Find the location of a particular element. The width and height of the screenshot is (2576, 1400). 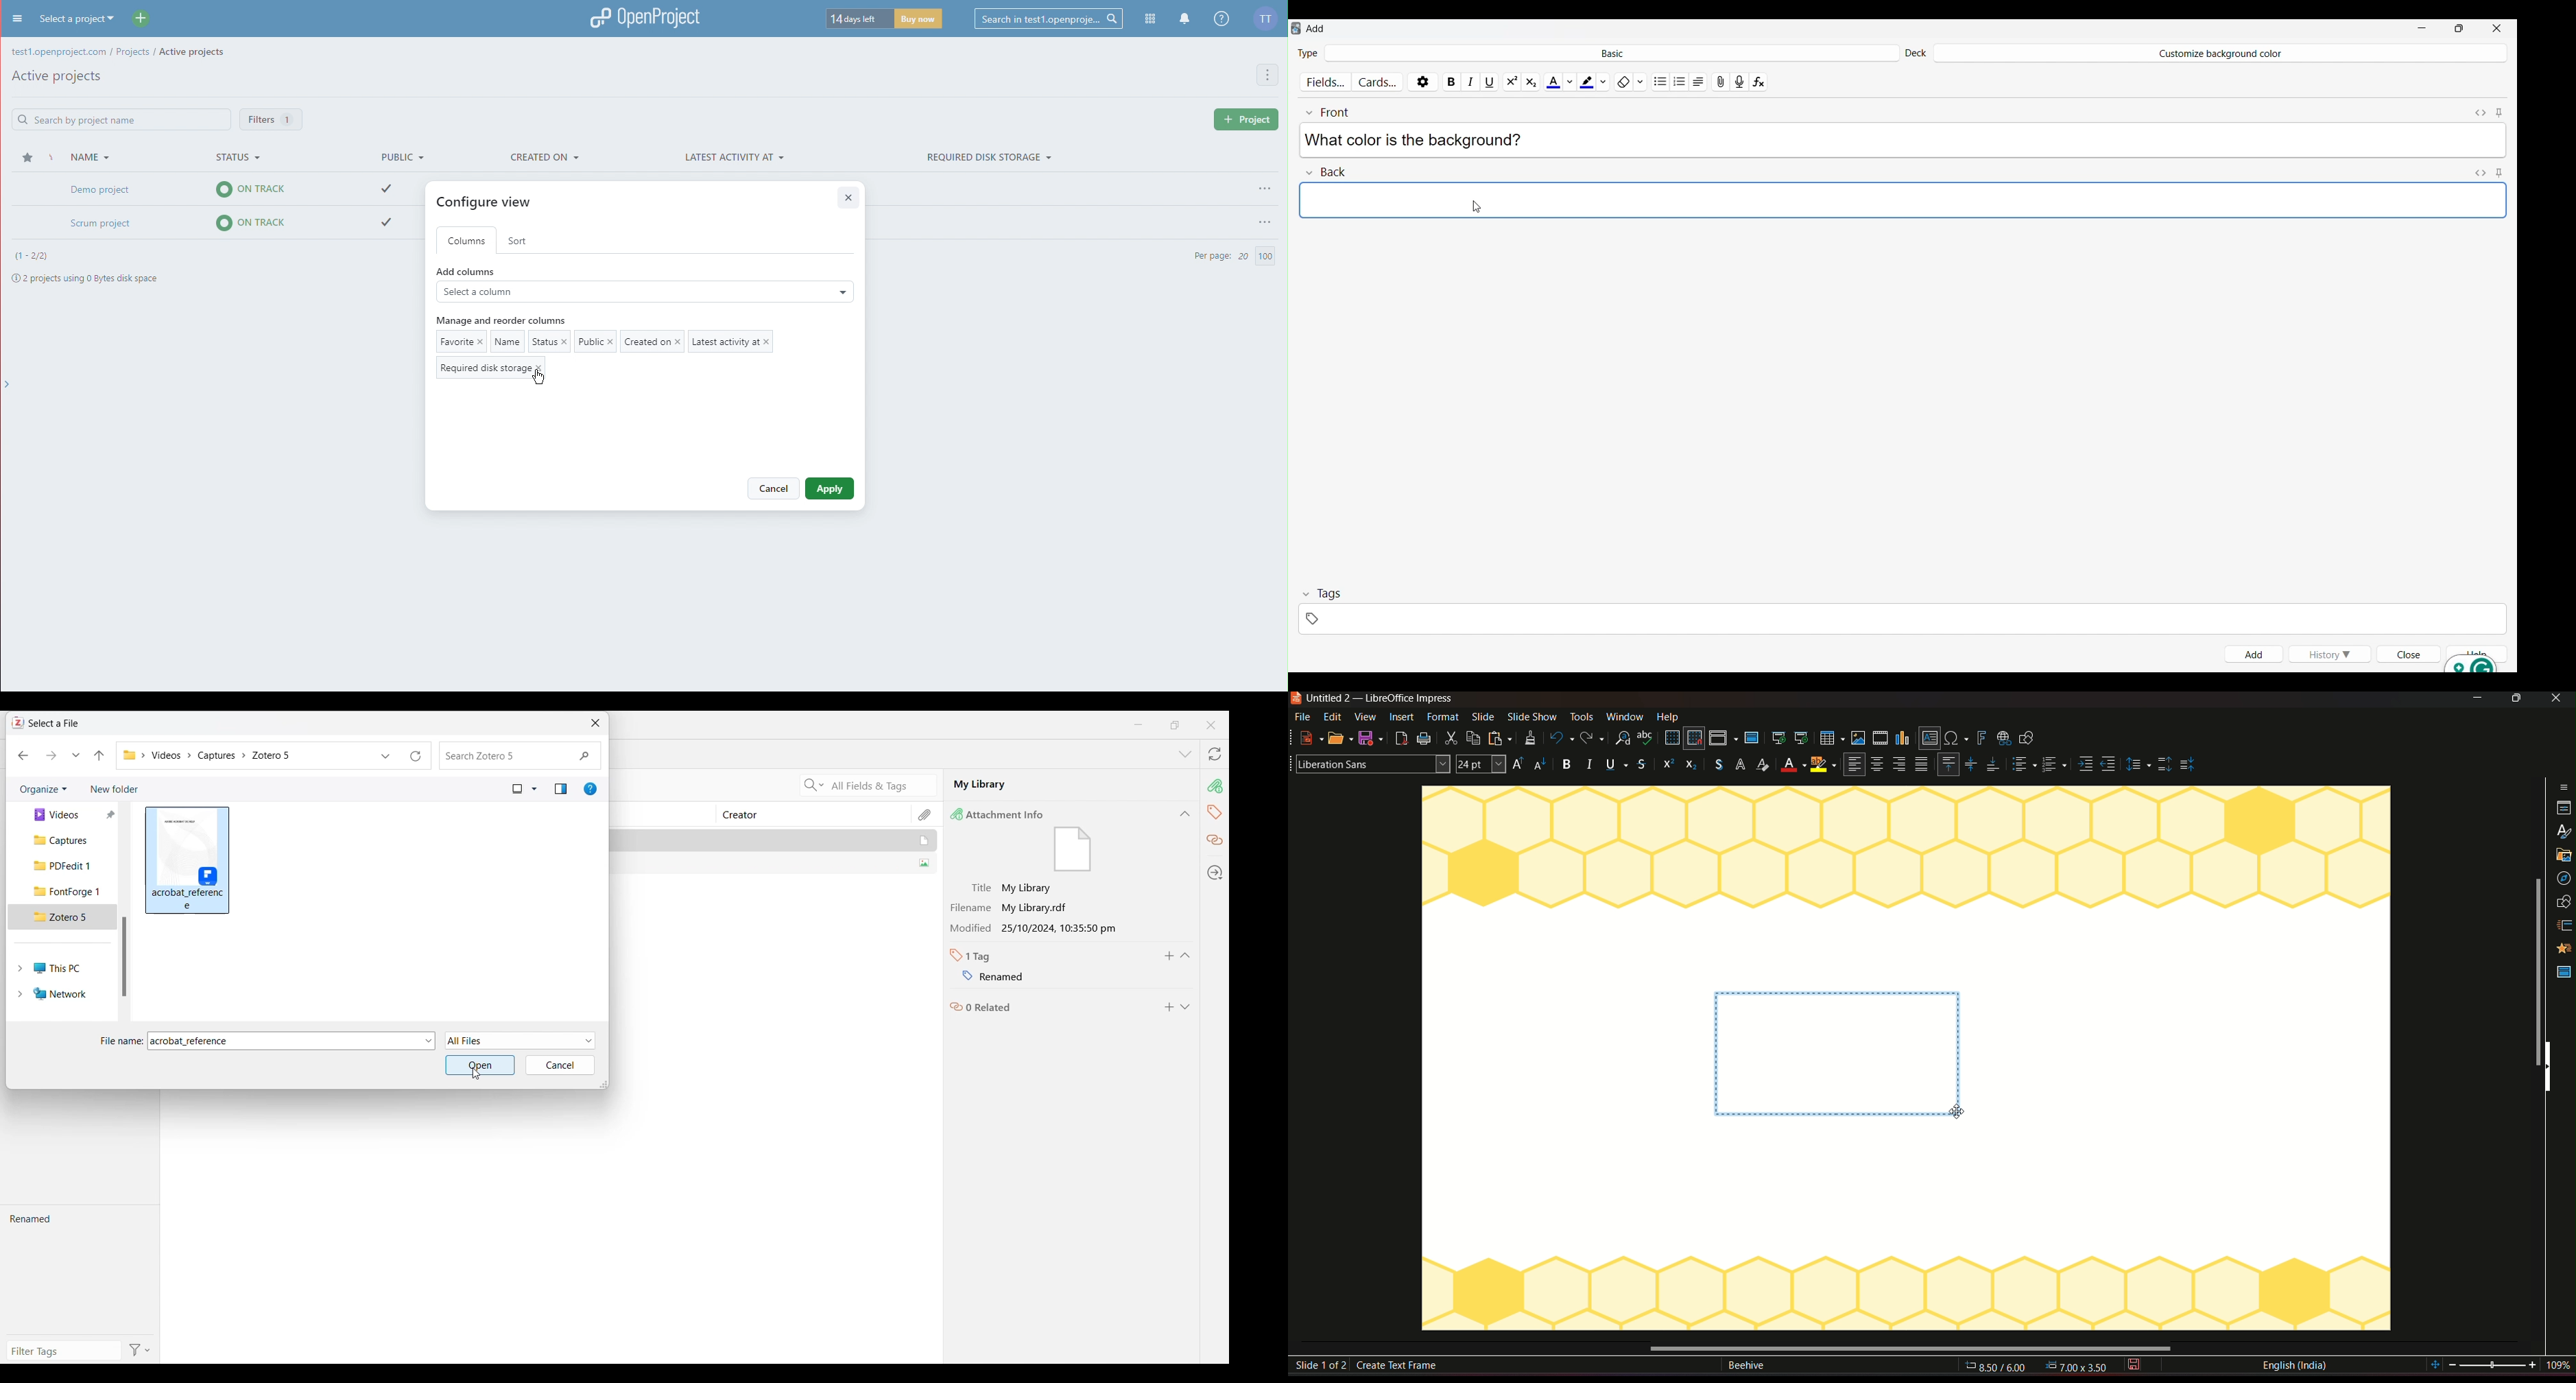

hide sidebar is located at coordinates (2552, 1067).